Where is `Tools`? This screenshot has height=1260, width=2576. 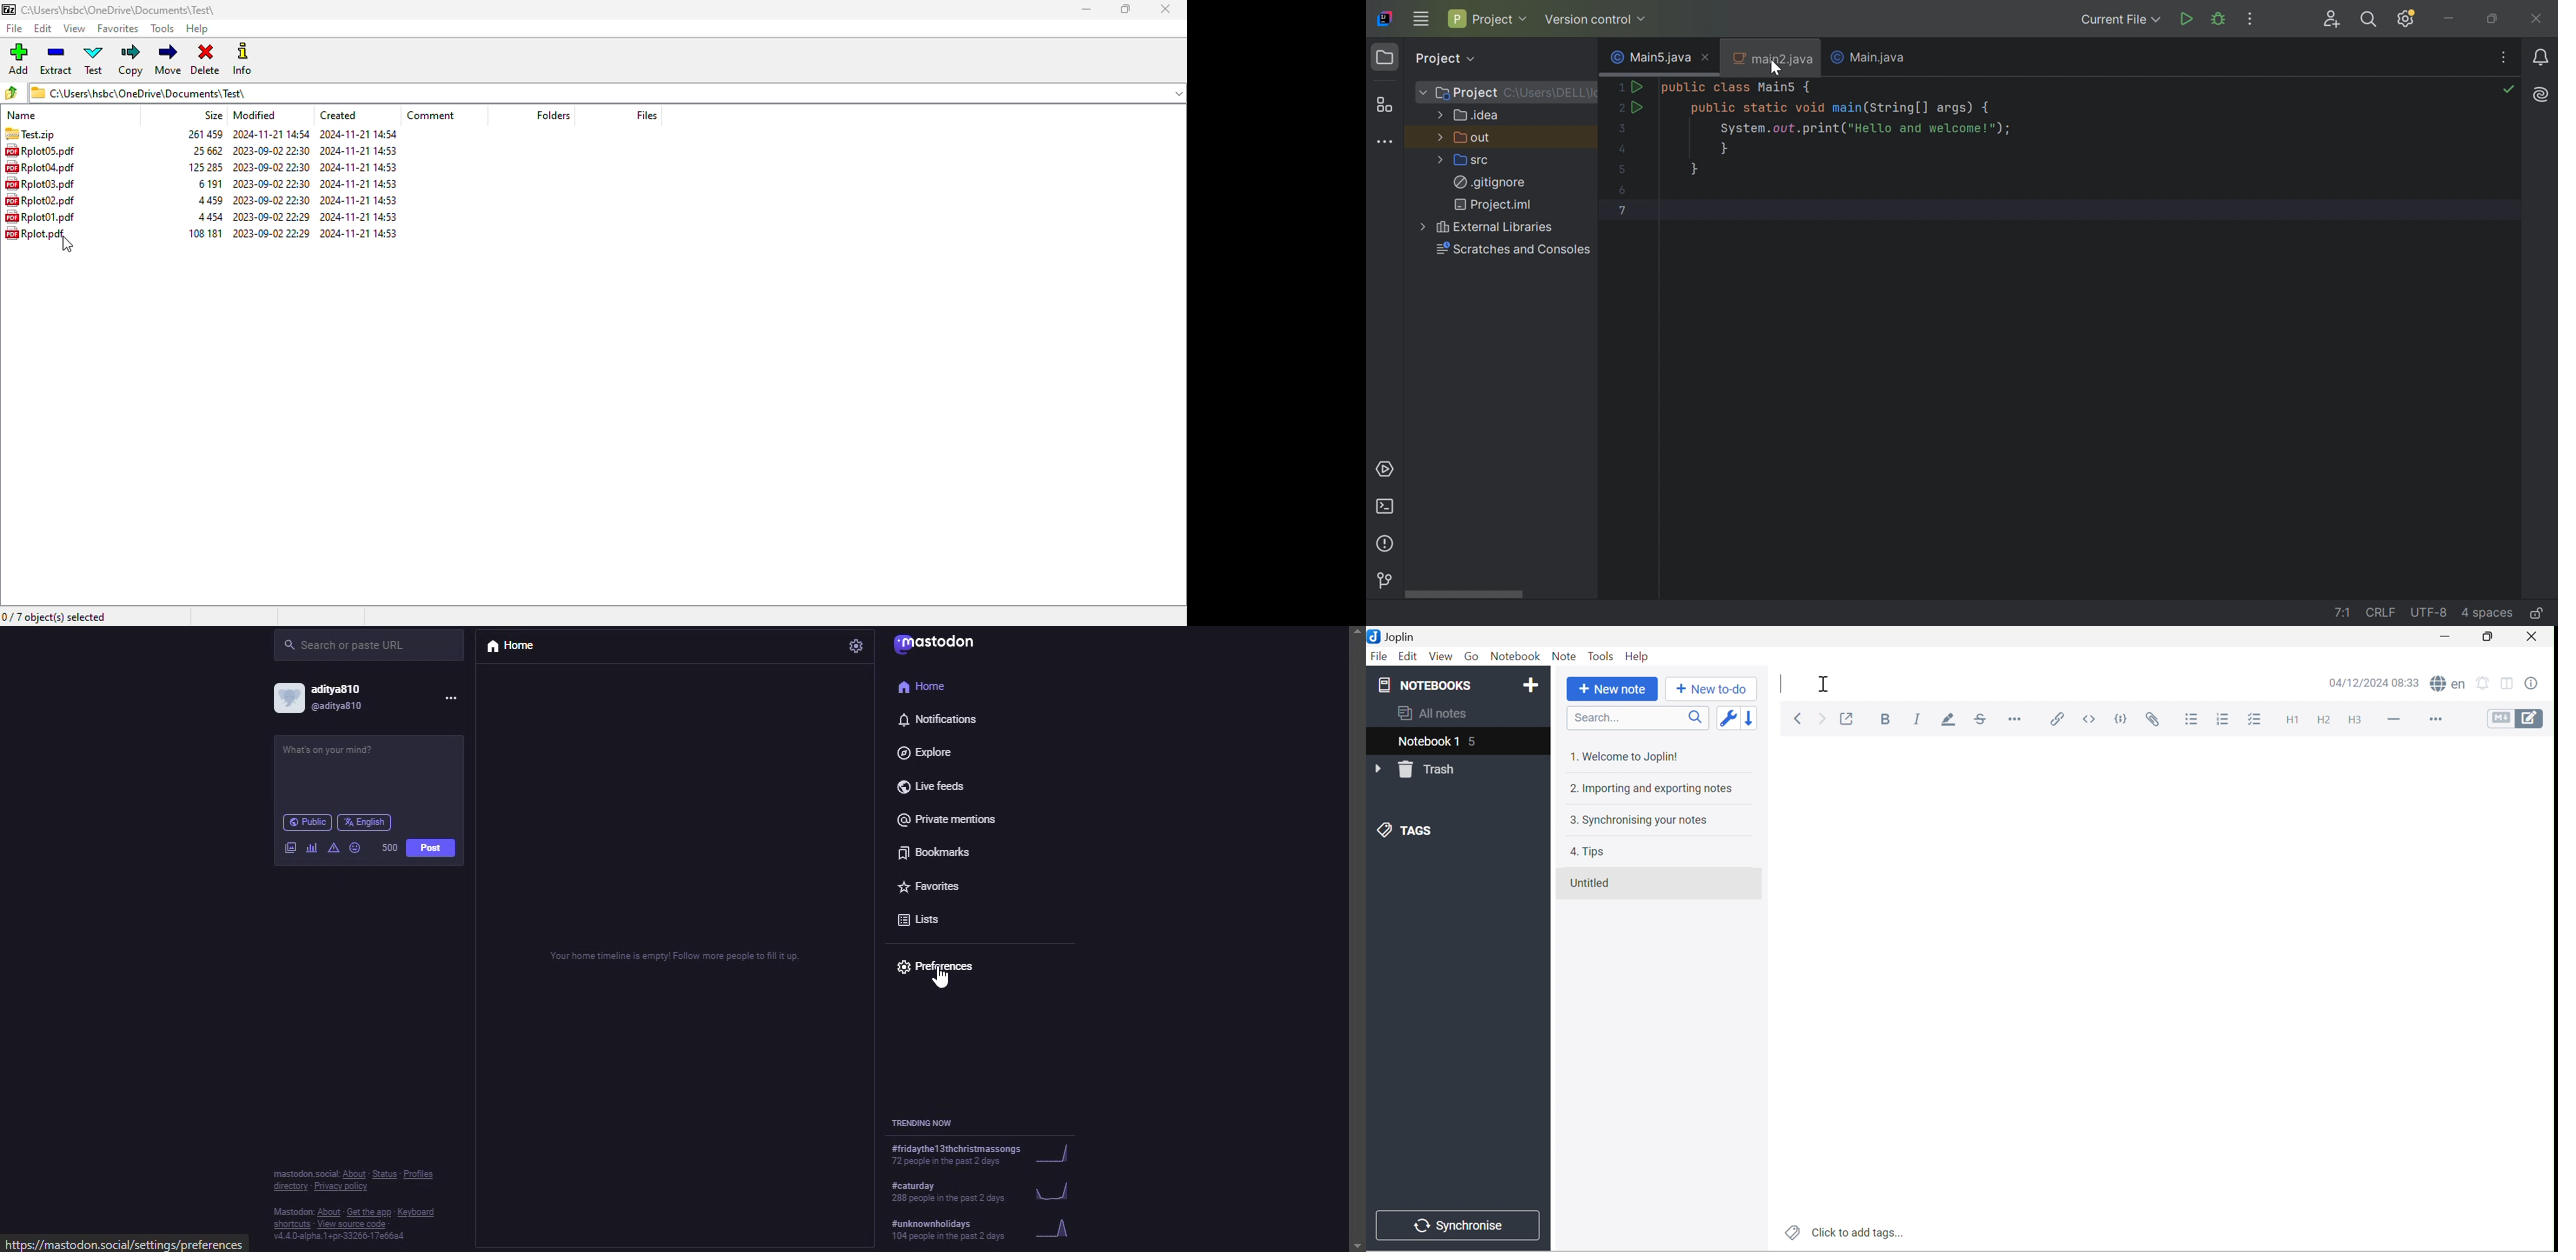 Tools is located at coordinates (1602, 656).